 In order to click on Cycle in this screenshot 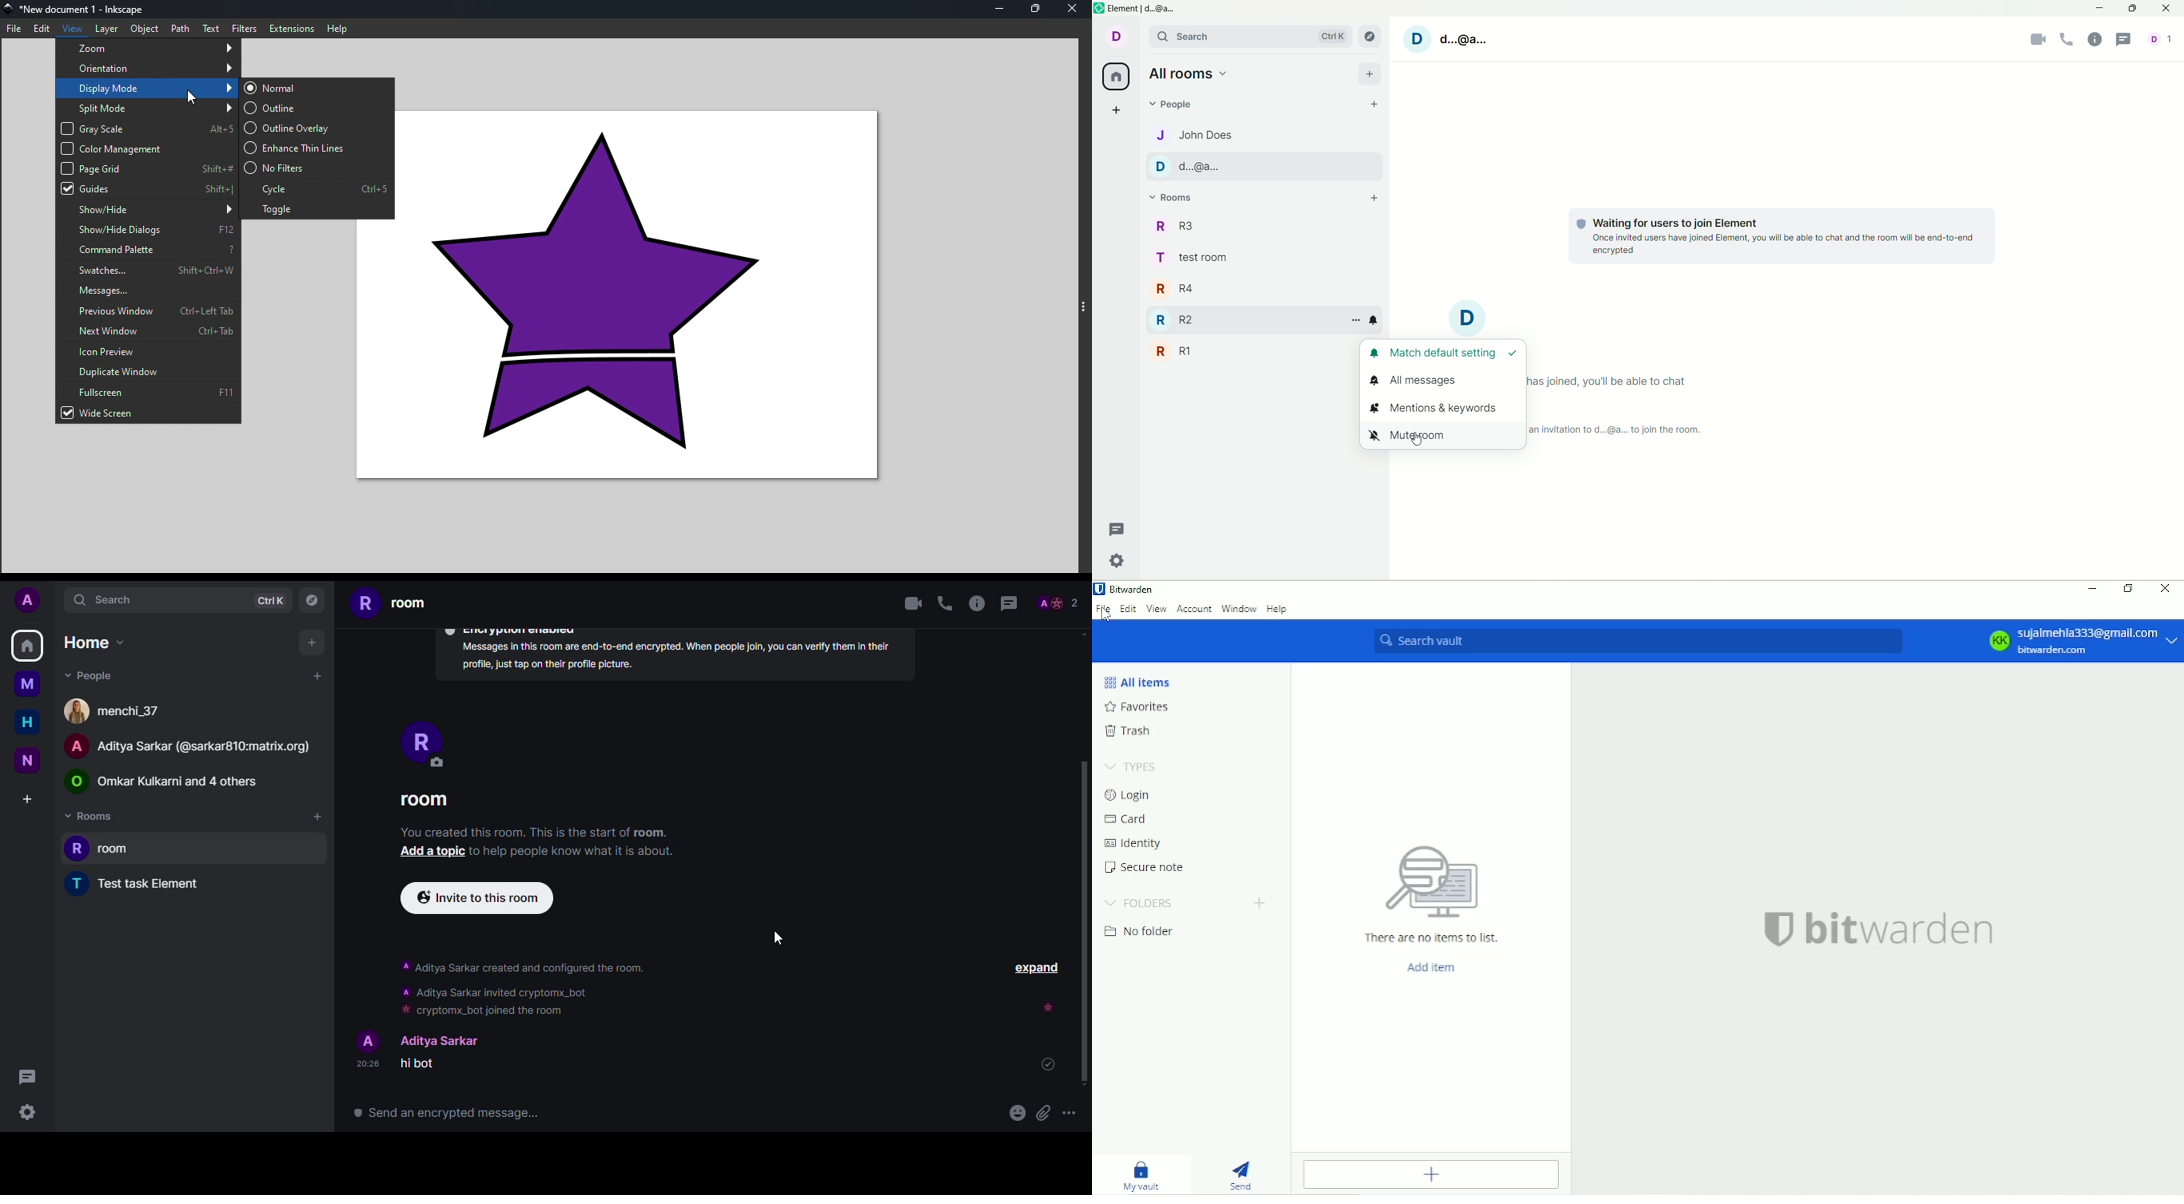, I will do `click(317, 188)`.